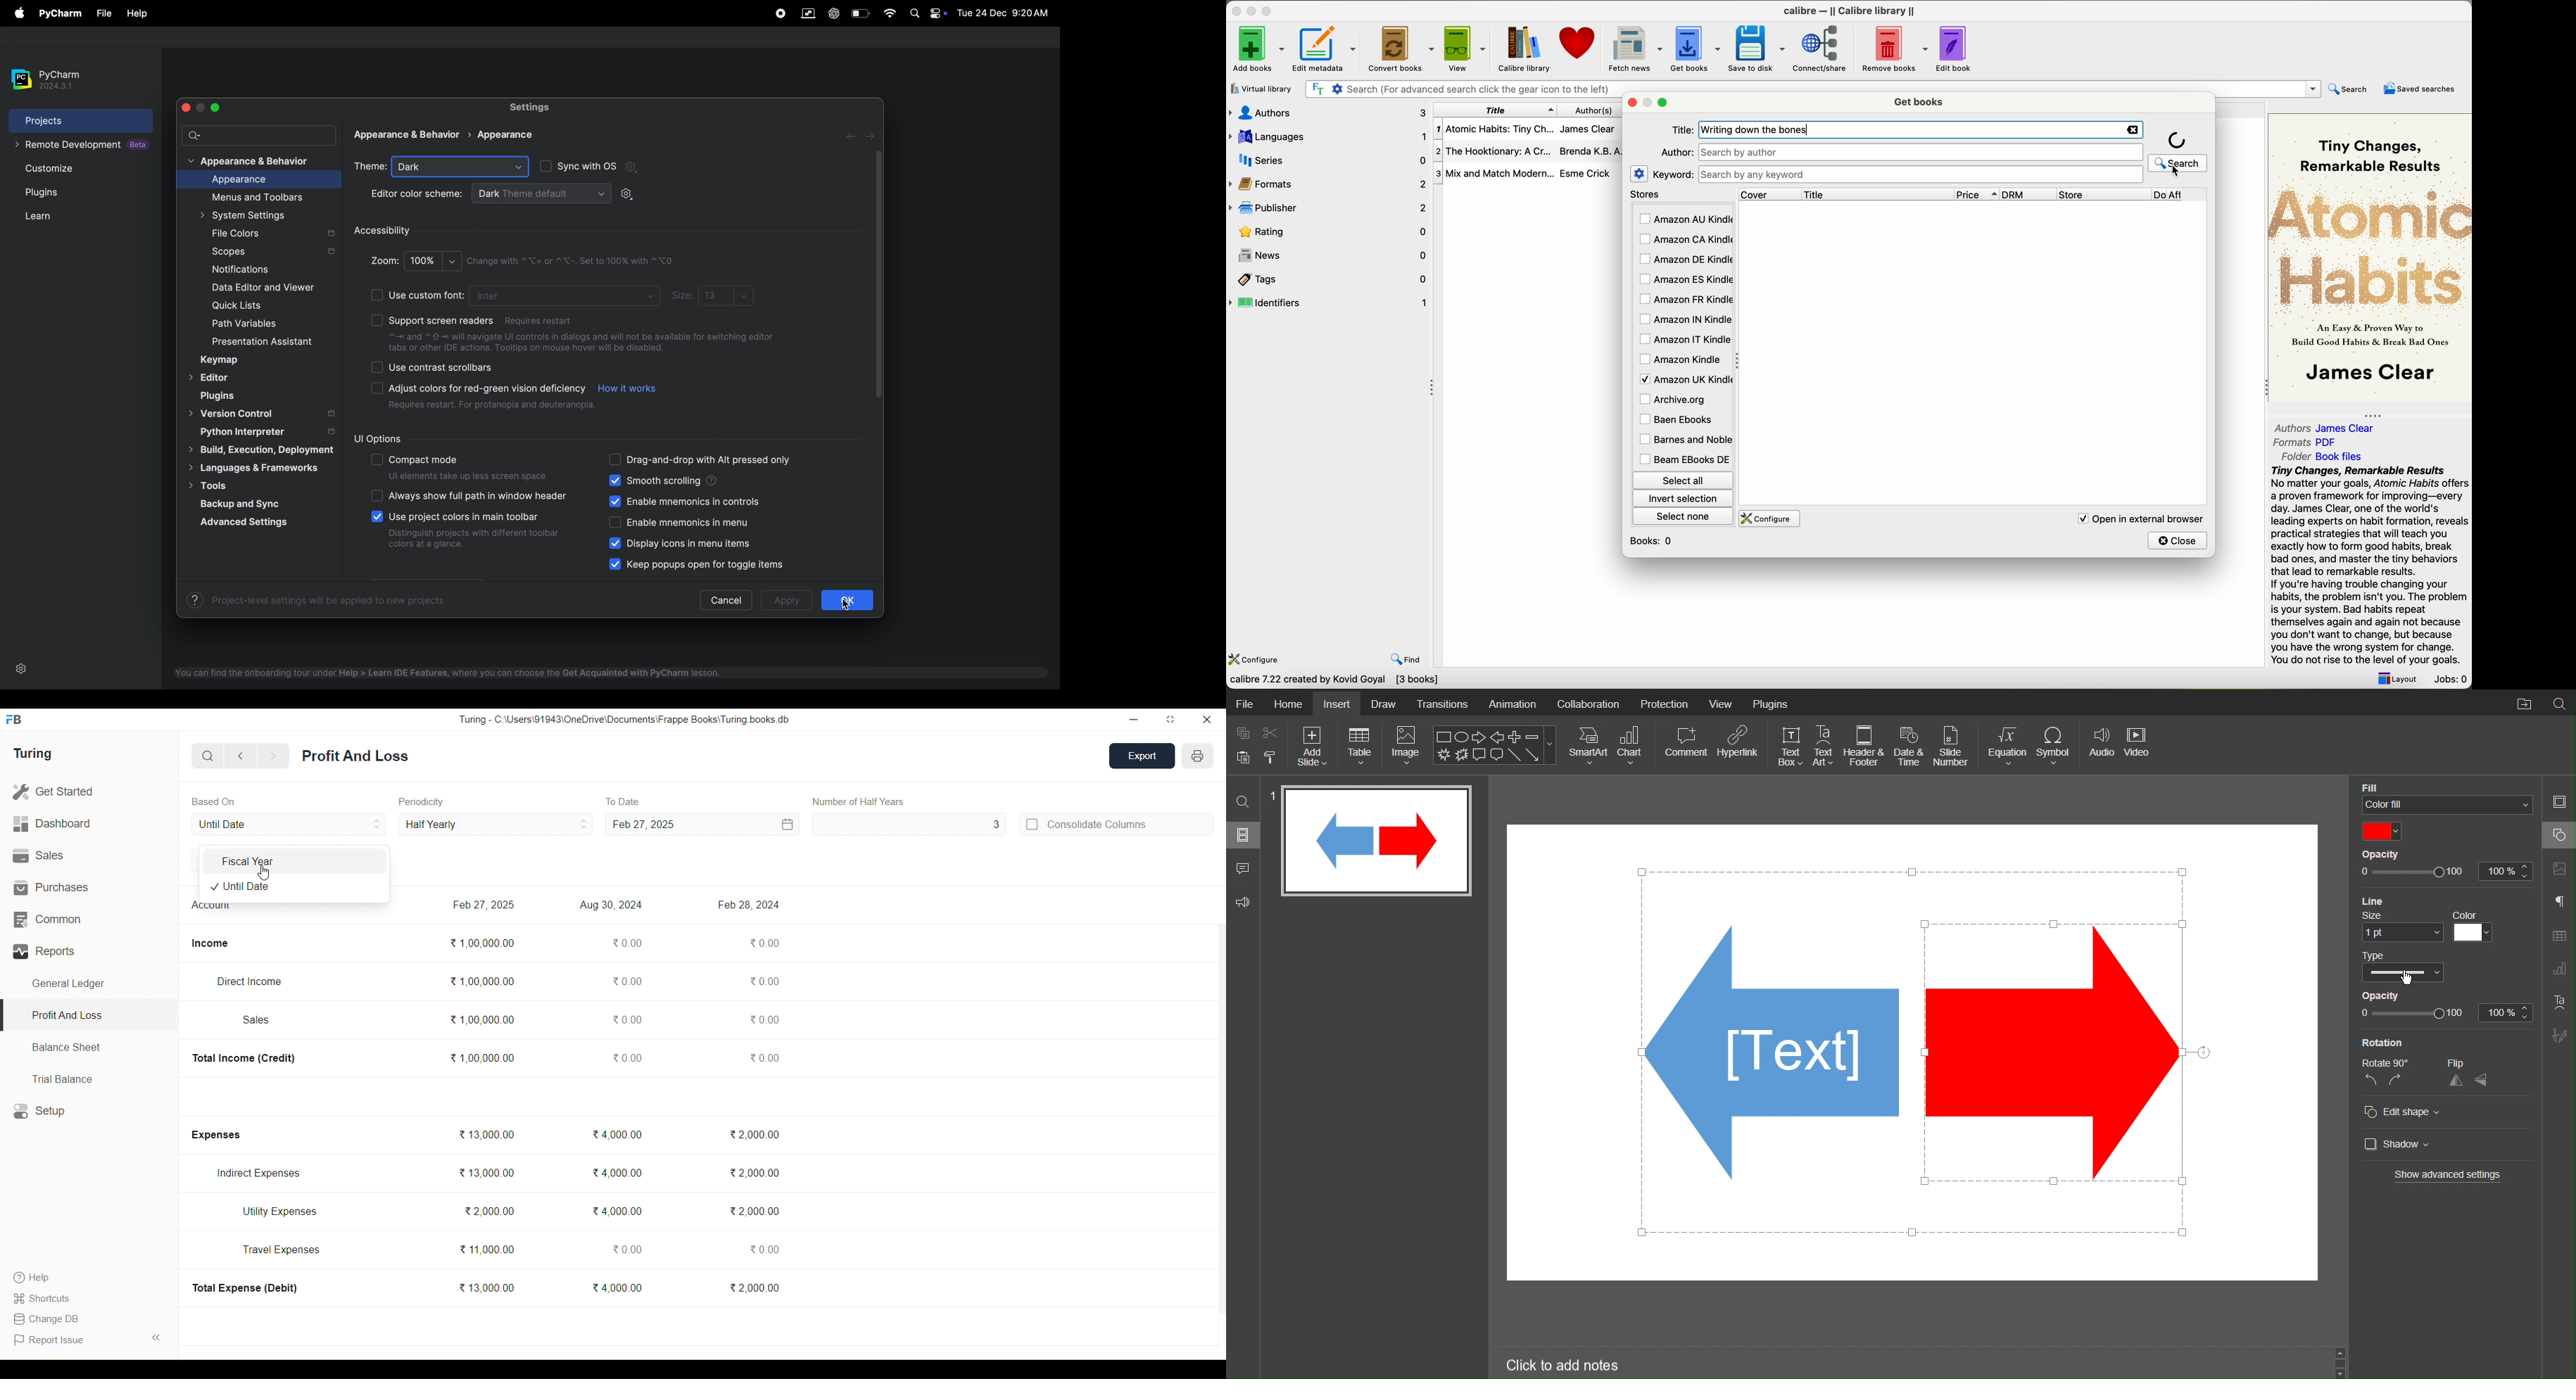  I want to click on James Clear, so click(1587, 128).